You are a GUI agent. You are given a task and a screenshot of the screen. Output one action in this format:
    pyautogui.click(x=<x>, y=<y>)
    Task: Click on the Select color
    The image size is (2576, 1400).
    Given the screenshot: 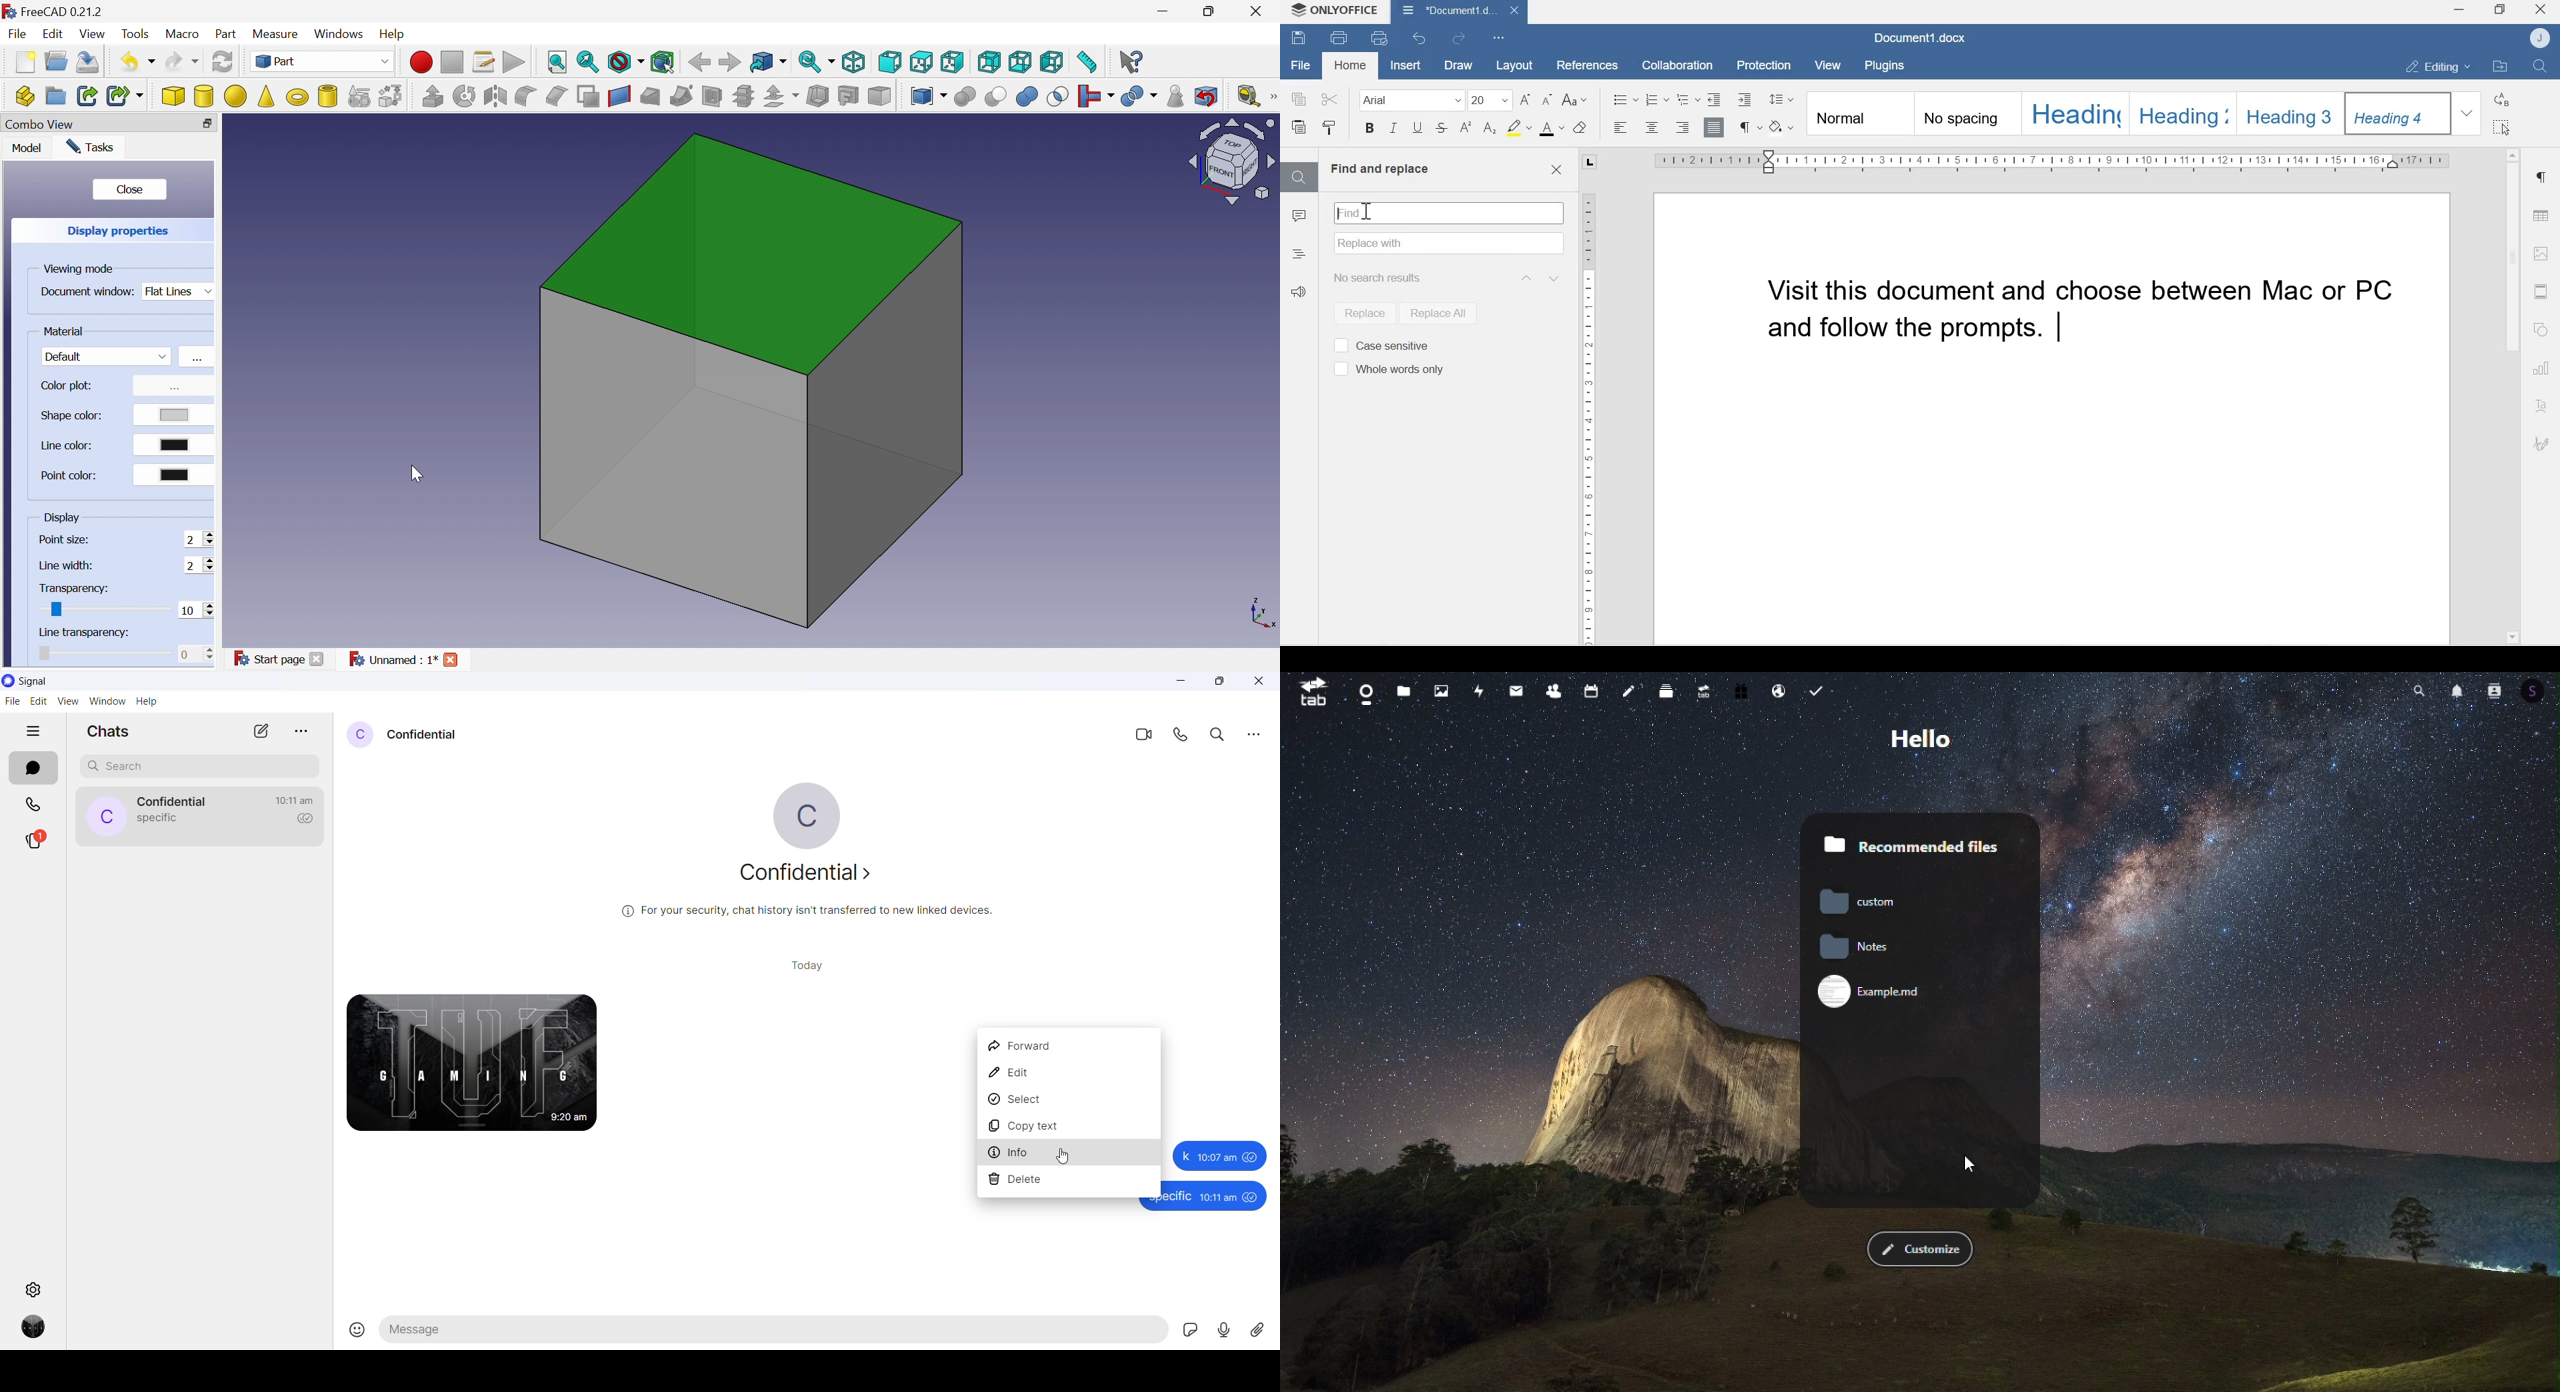 What is the action you would take?
    pyautogui.click(x=174, y=445)
    